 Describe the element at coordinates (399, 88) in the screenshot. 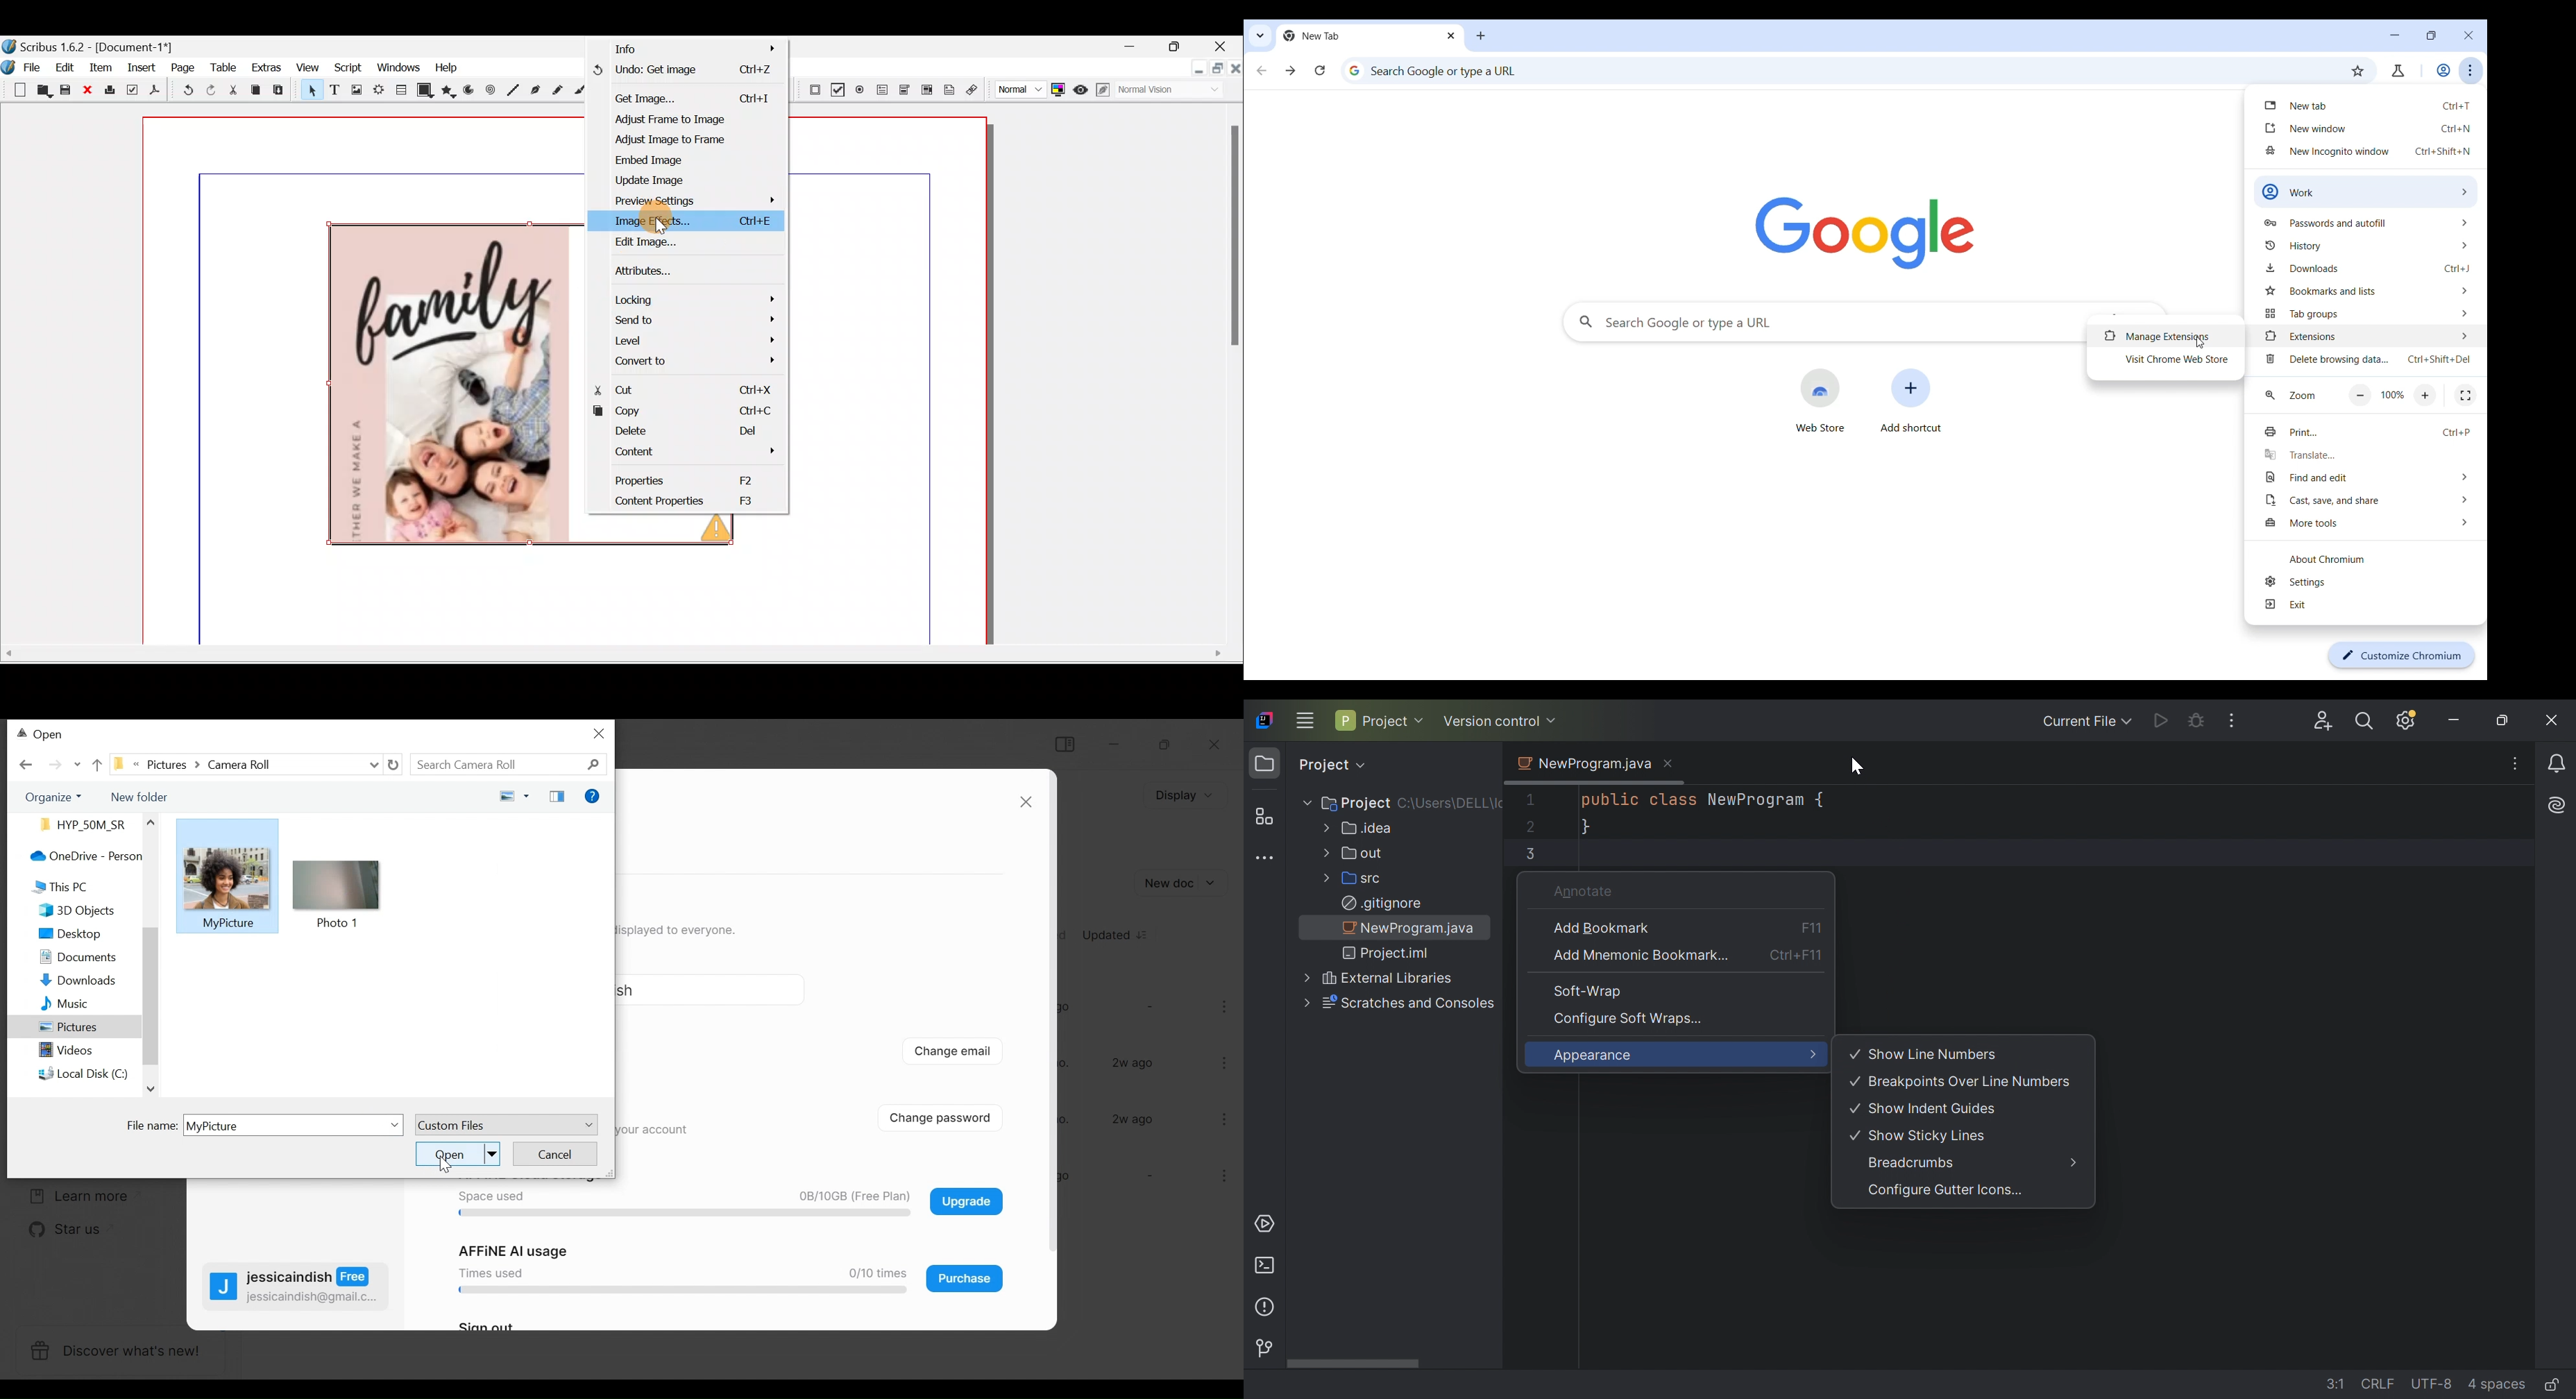

I see `Table` at that location.